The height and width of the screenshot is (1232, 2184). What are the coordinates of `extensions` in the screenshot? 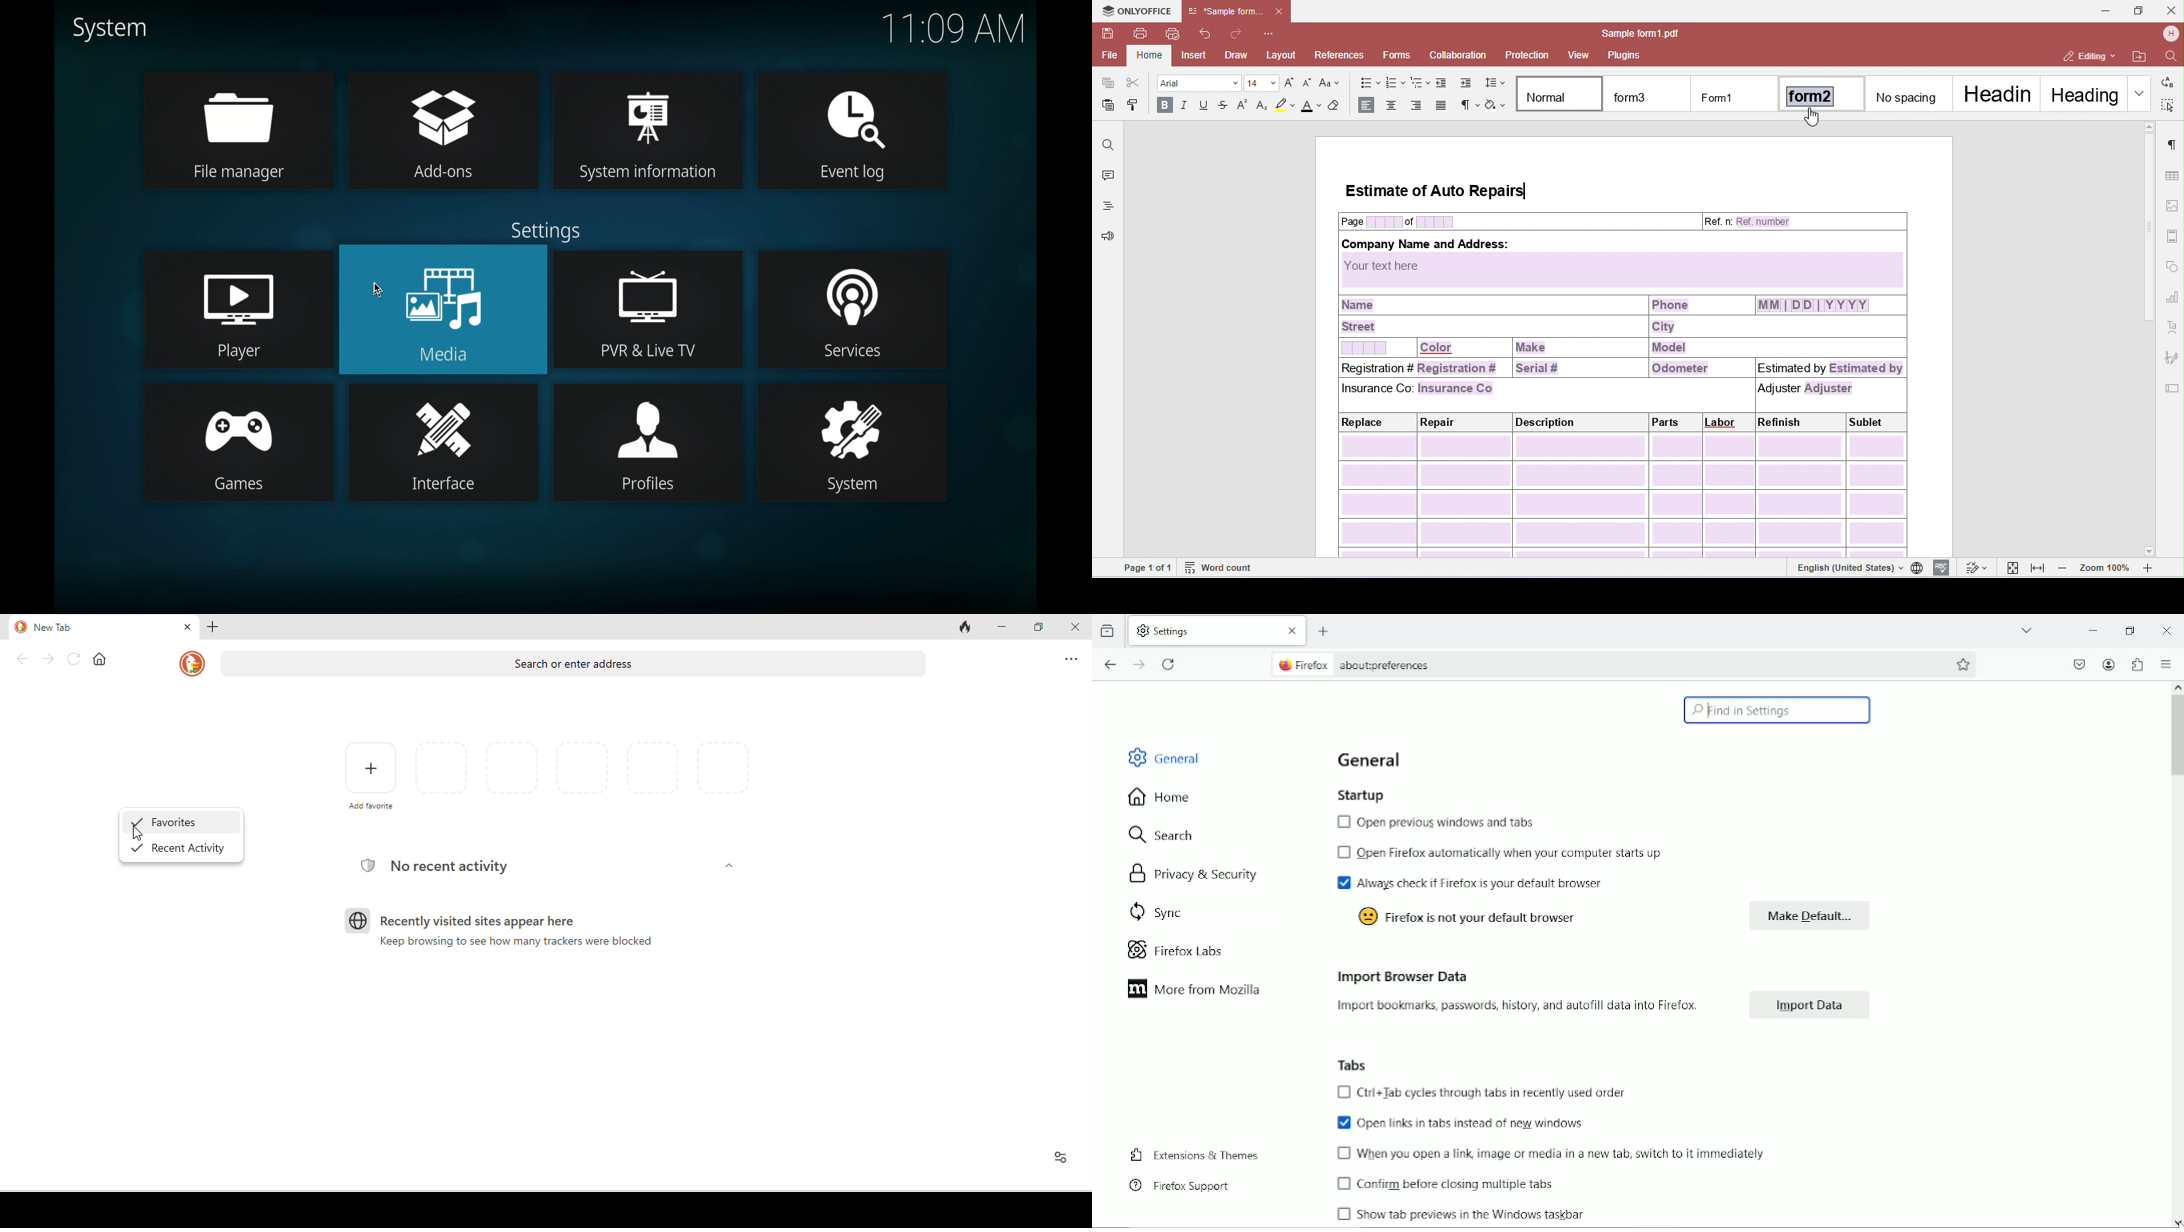 It's located at (2137, 664).